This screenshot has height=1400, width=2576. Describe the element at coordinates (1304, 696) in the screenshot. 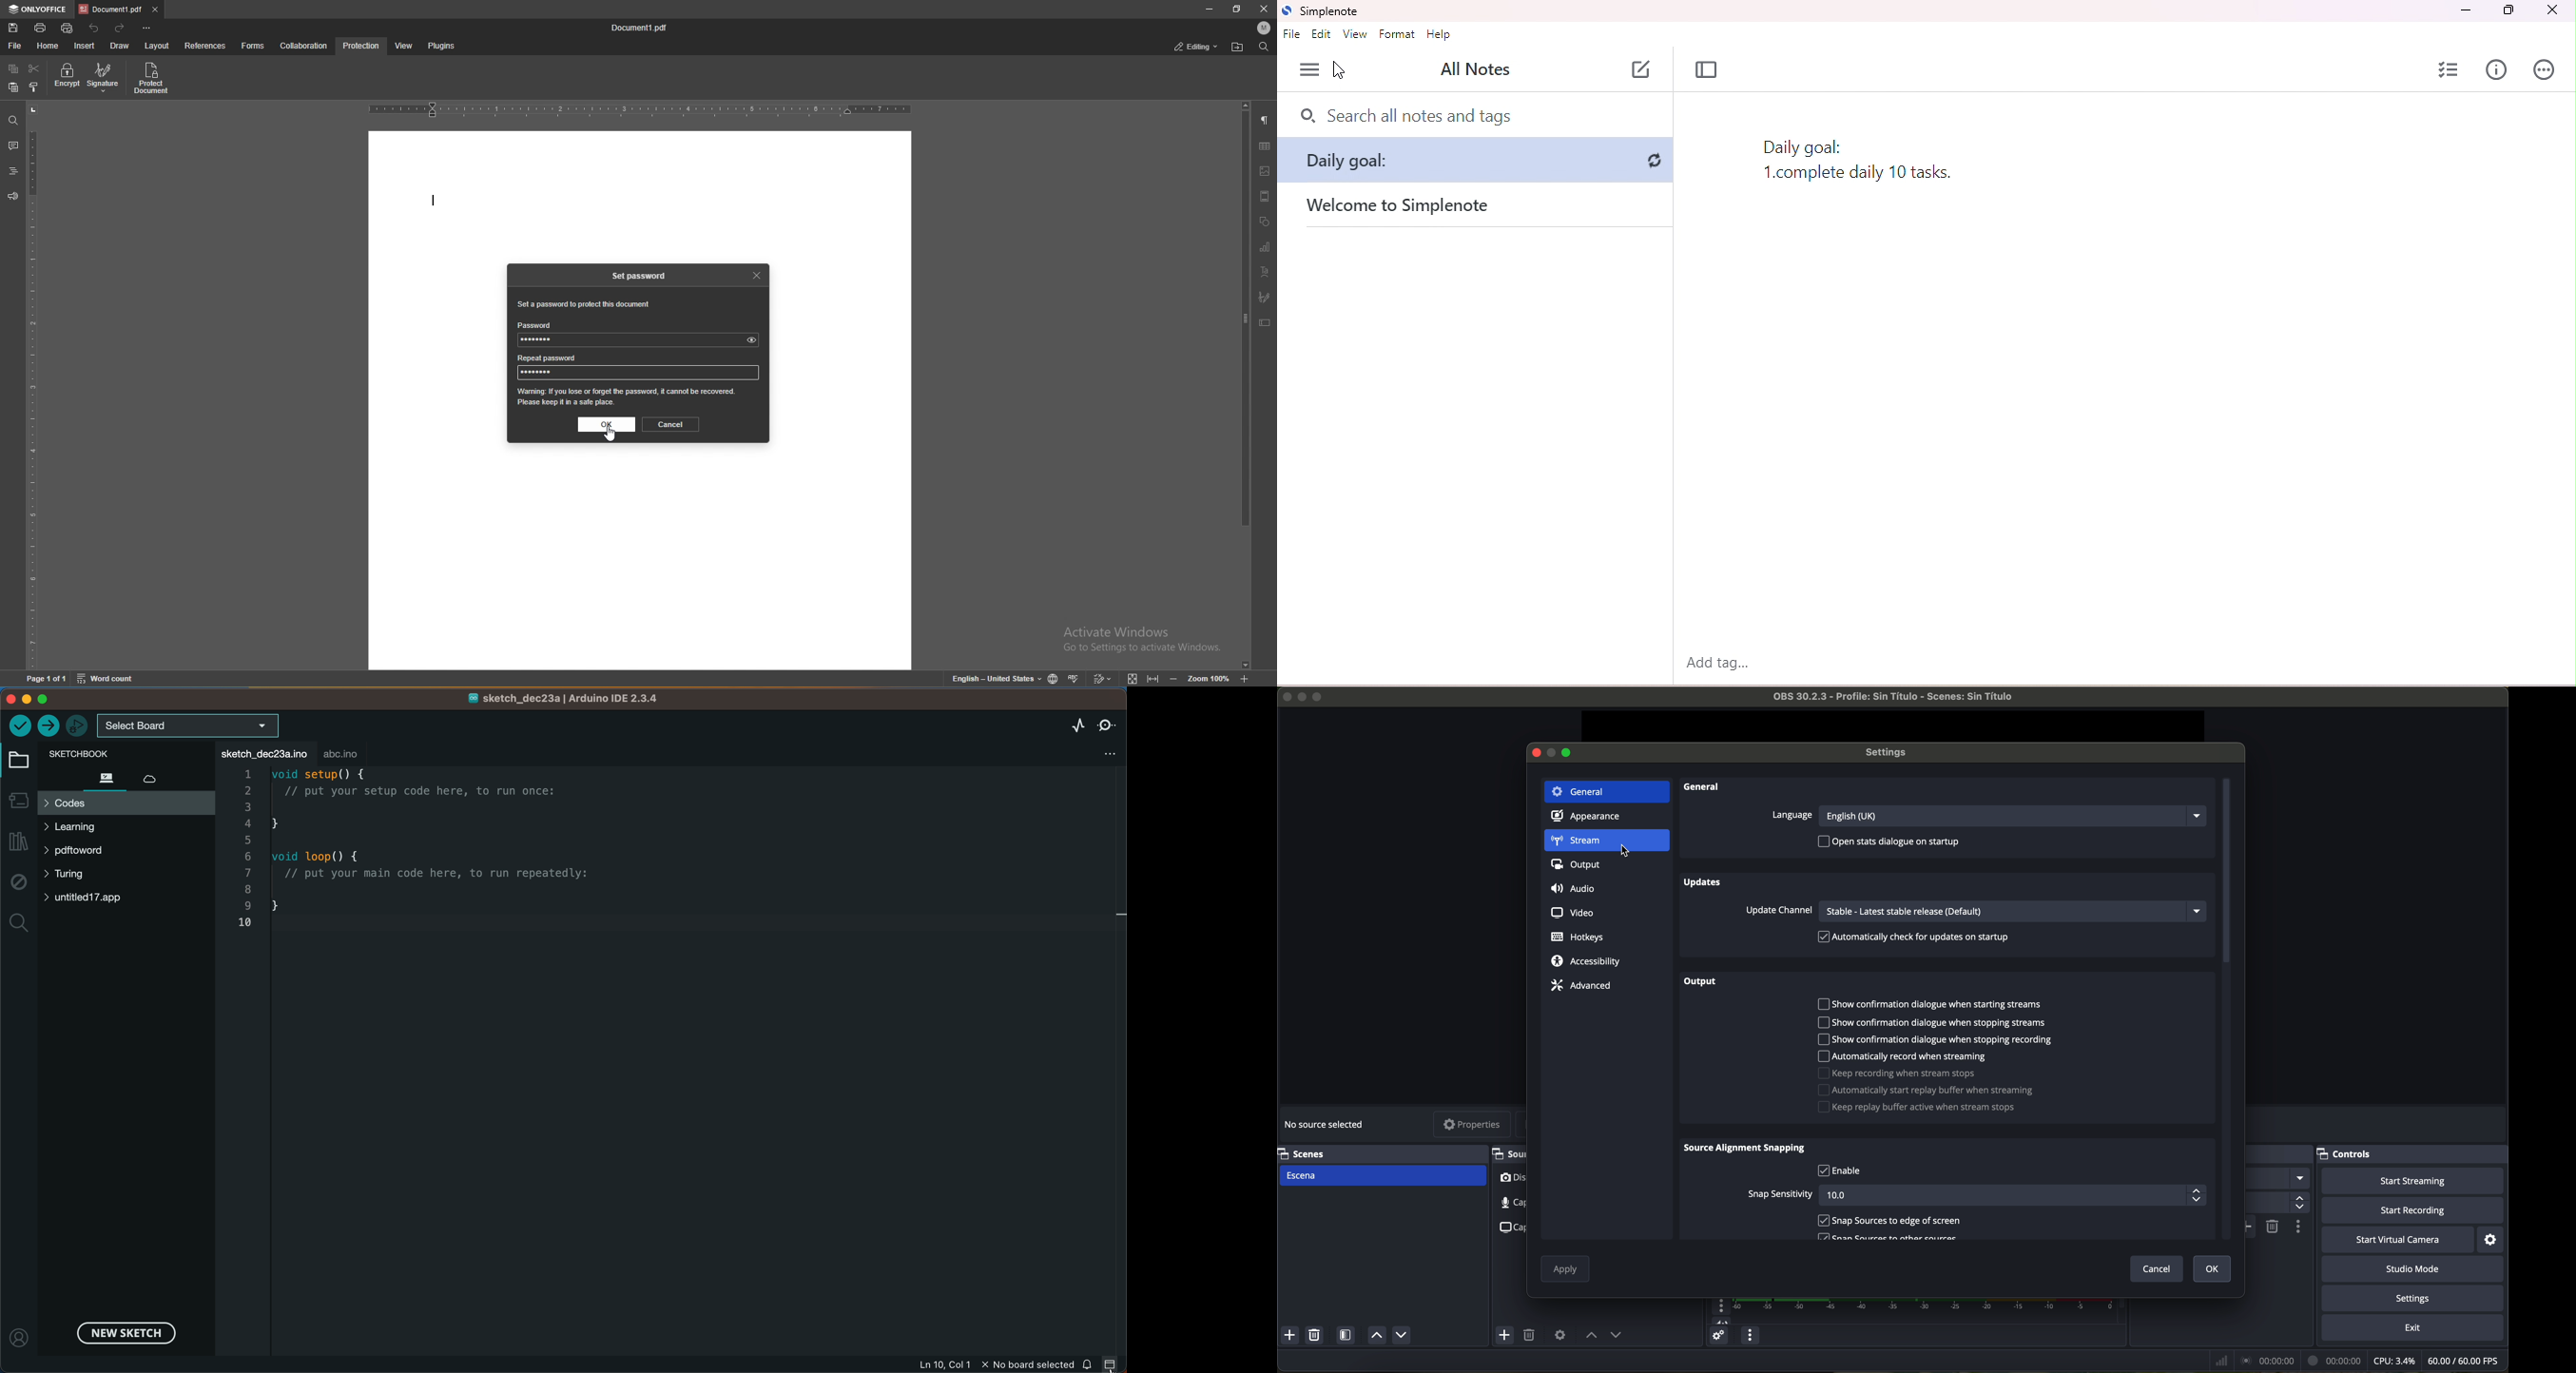

I see `minimize OBS Studio` at that location.